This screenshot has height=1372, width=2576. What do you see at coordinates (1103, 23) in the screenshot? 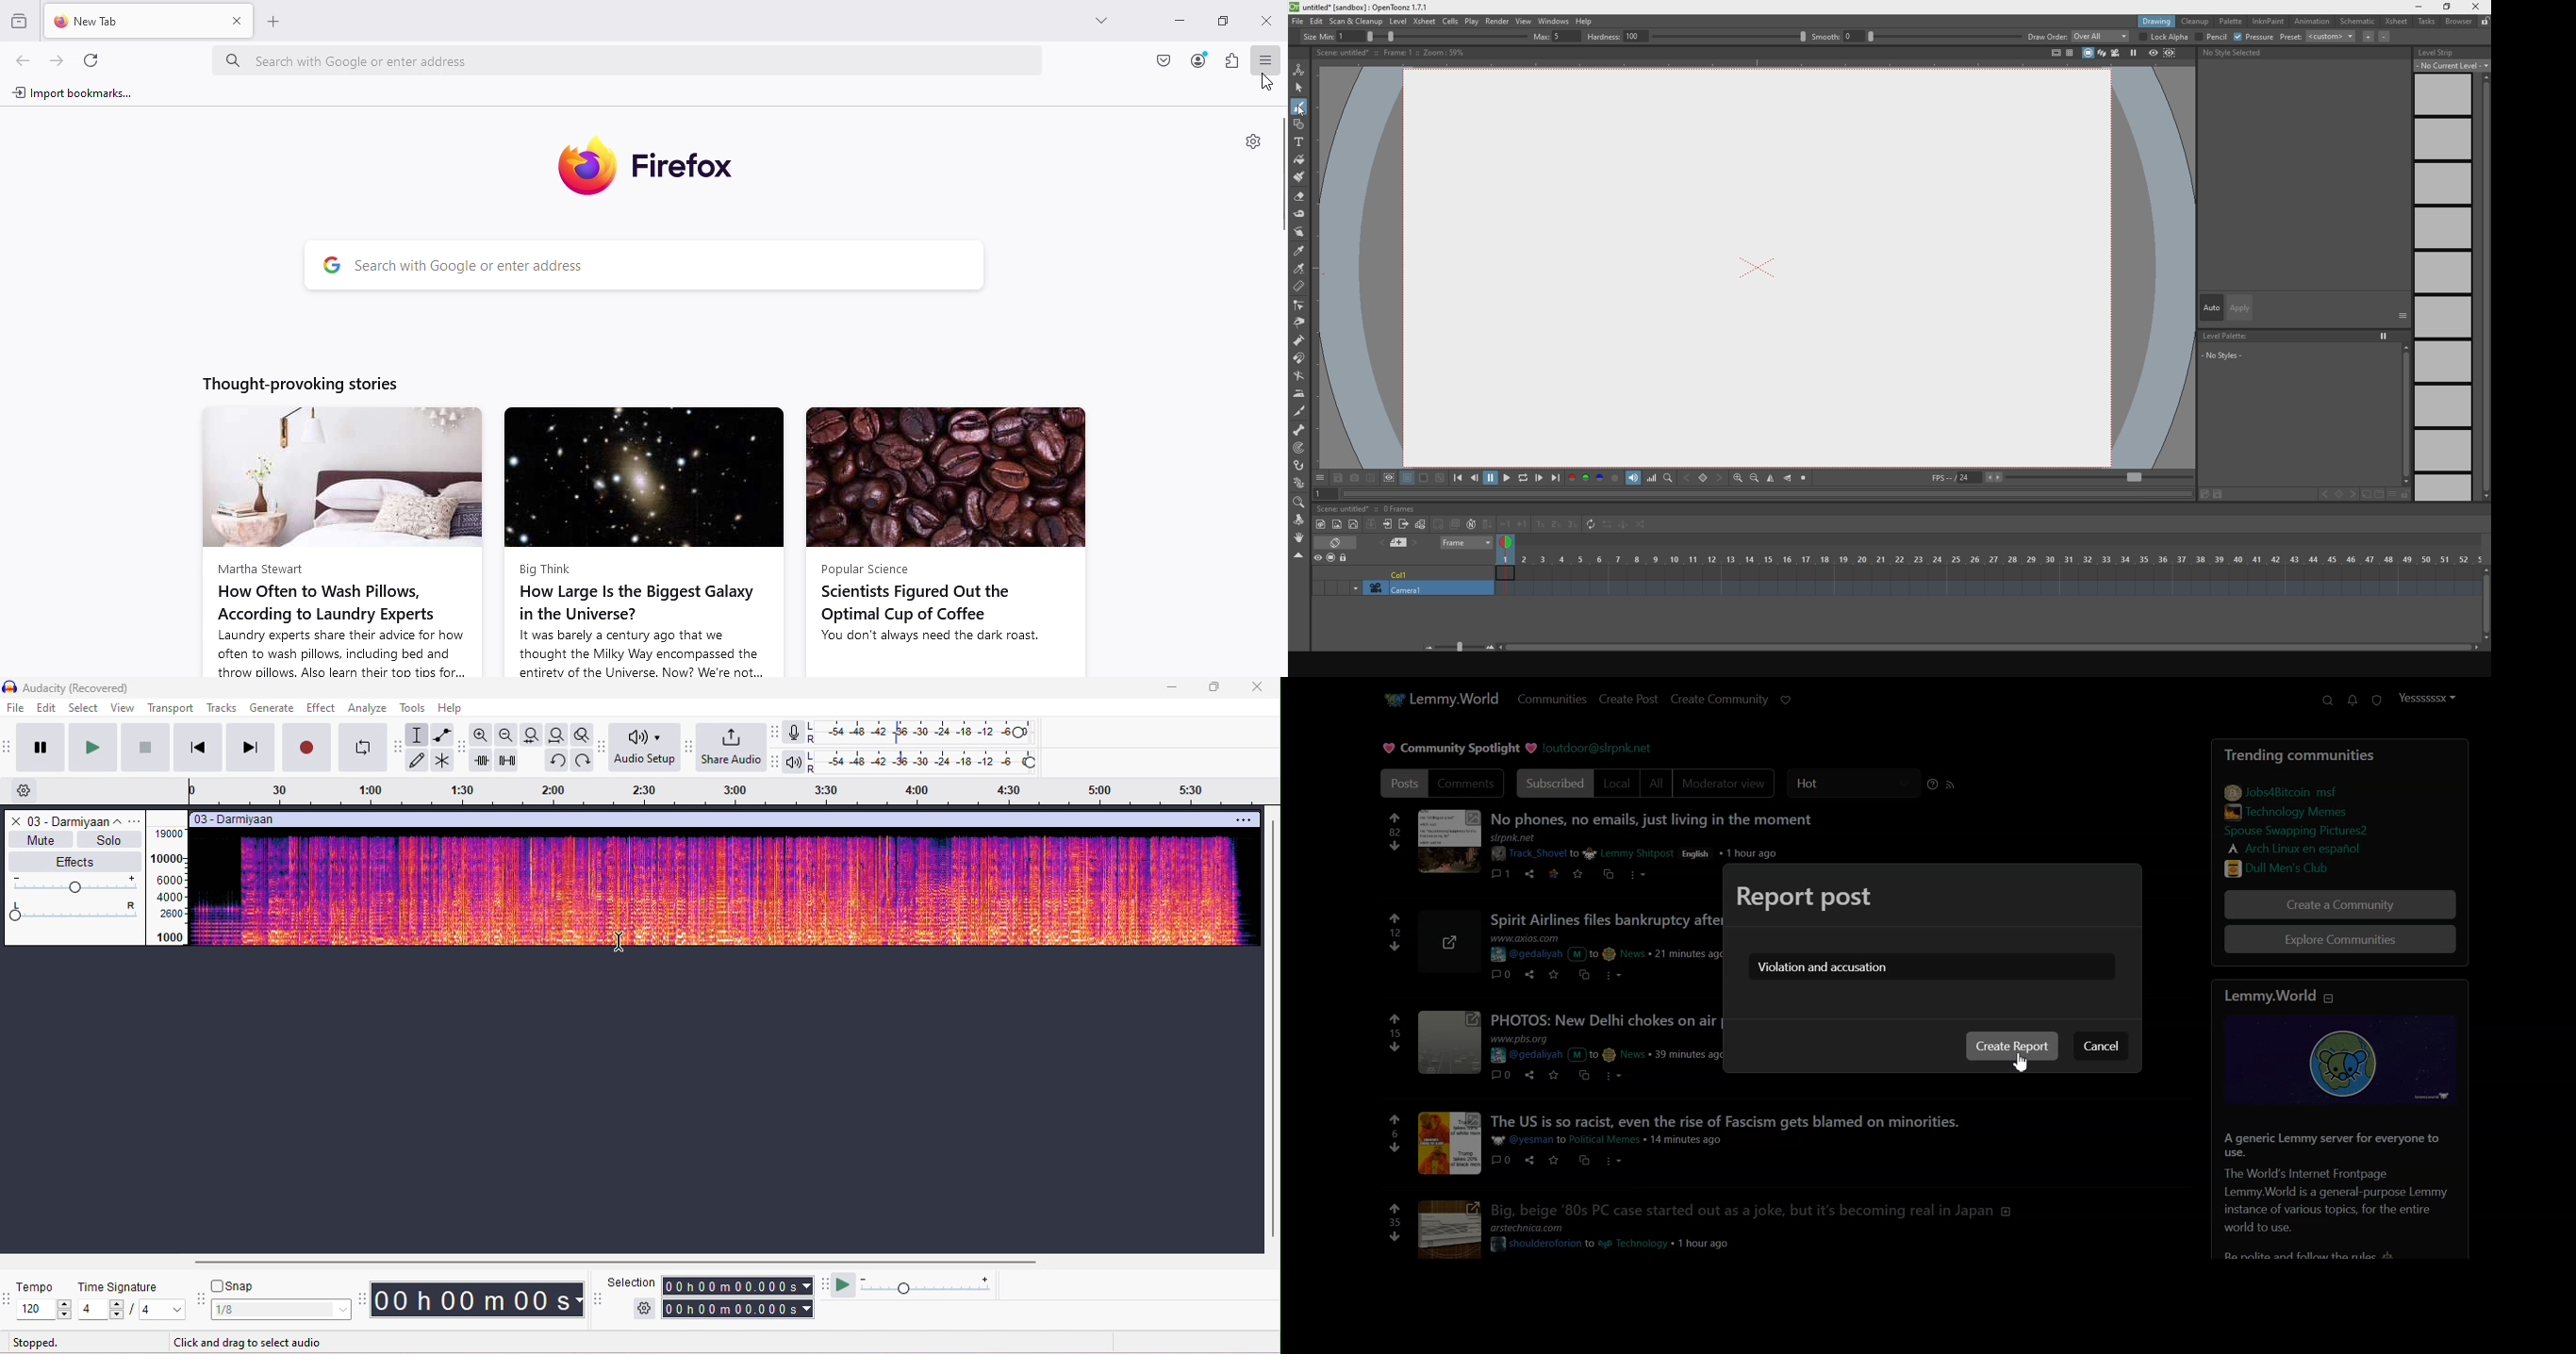
I see `List all tabs` at bounding box center [1103, 23].